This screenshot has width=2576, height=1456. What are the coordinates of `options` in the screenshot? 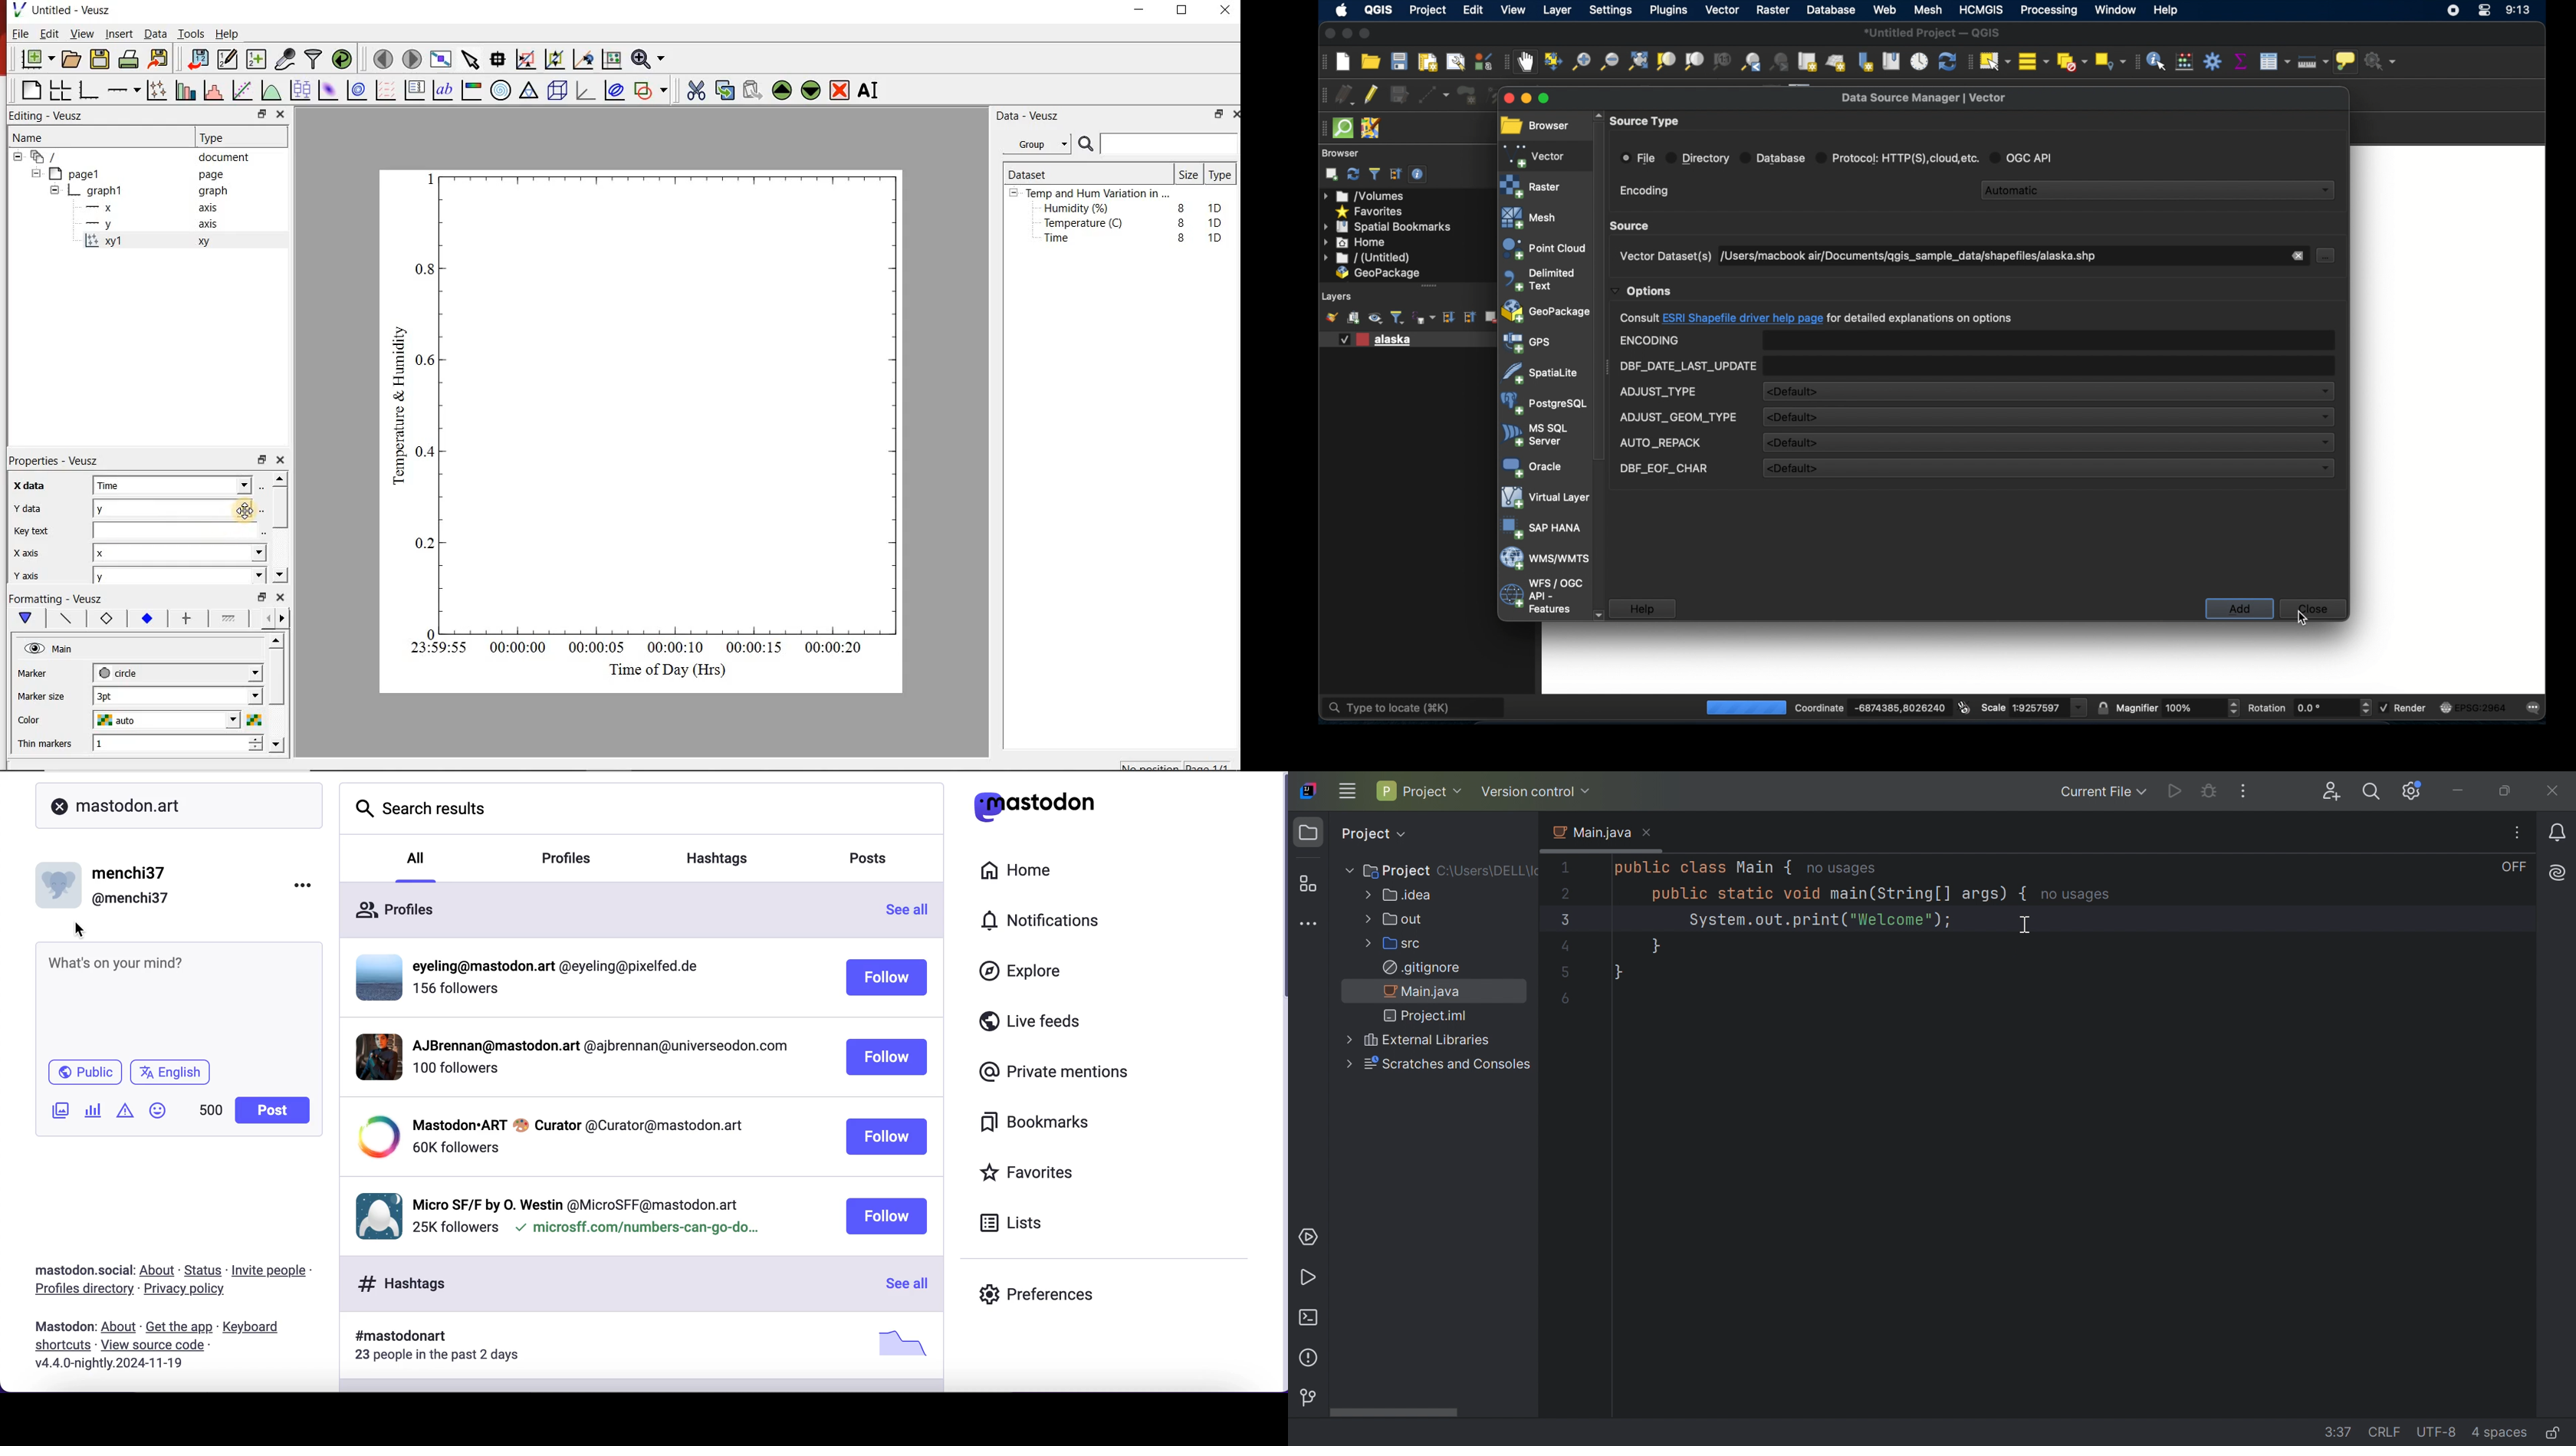 It's located at (304, 884).